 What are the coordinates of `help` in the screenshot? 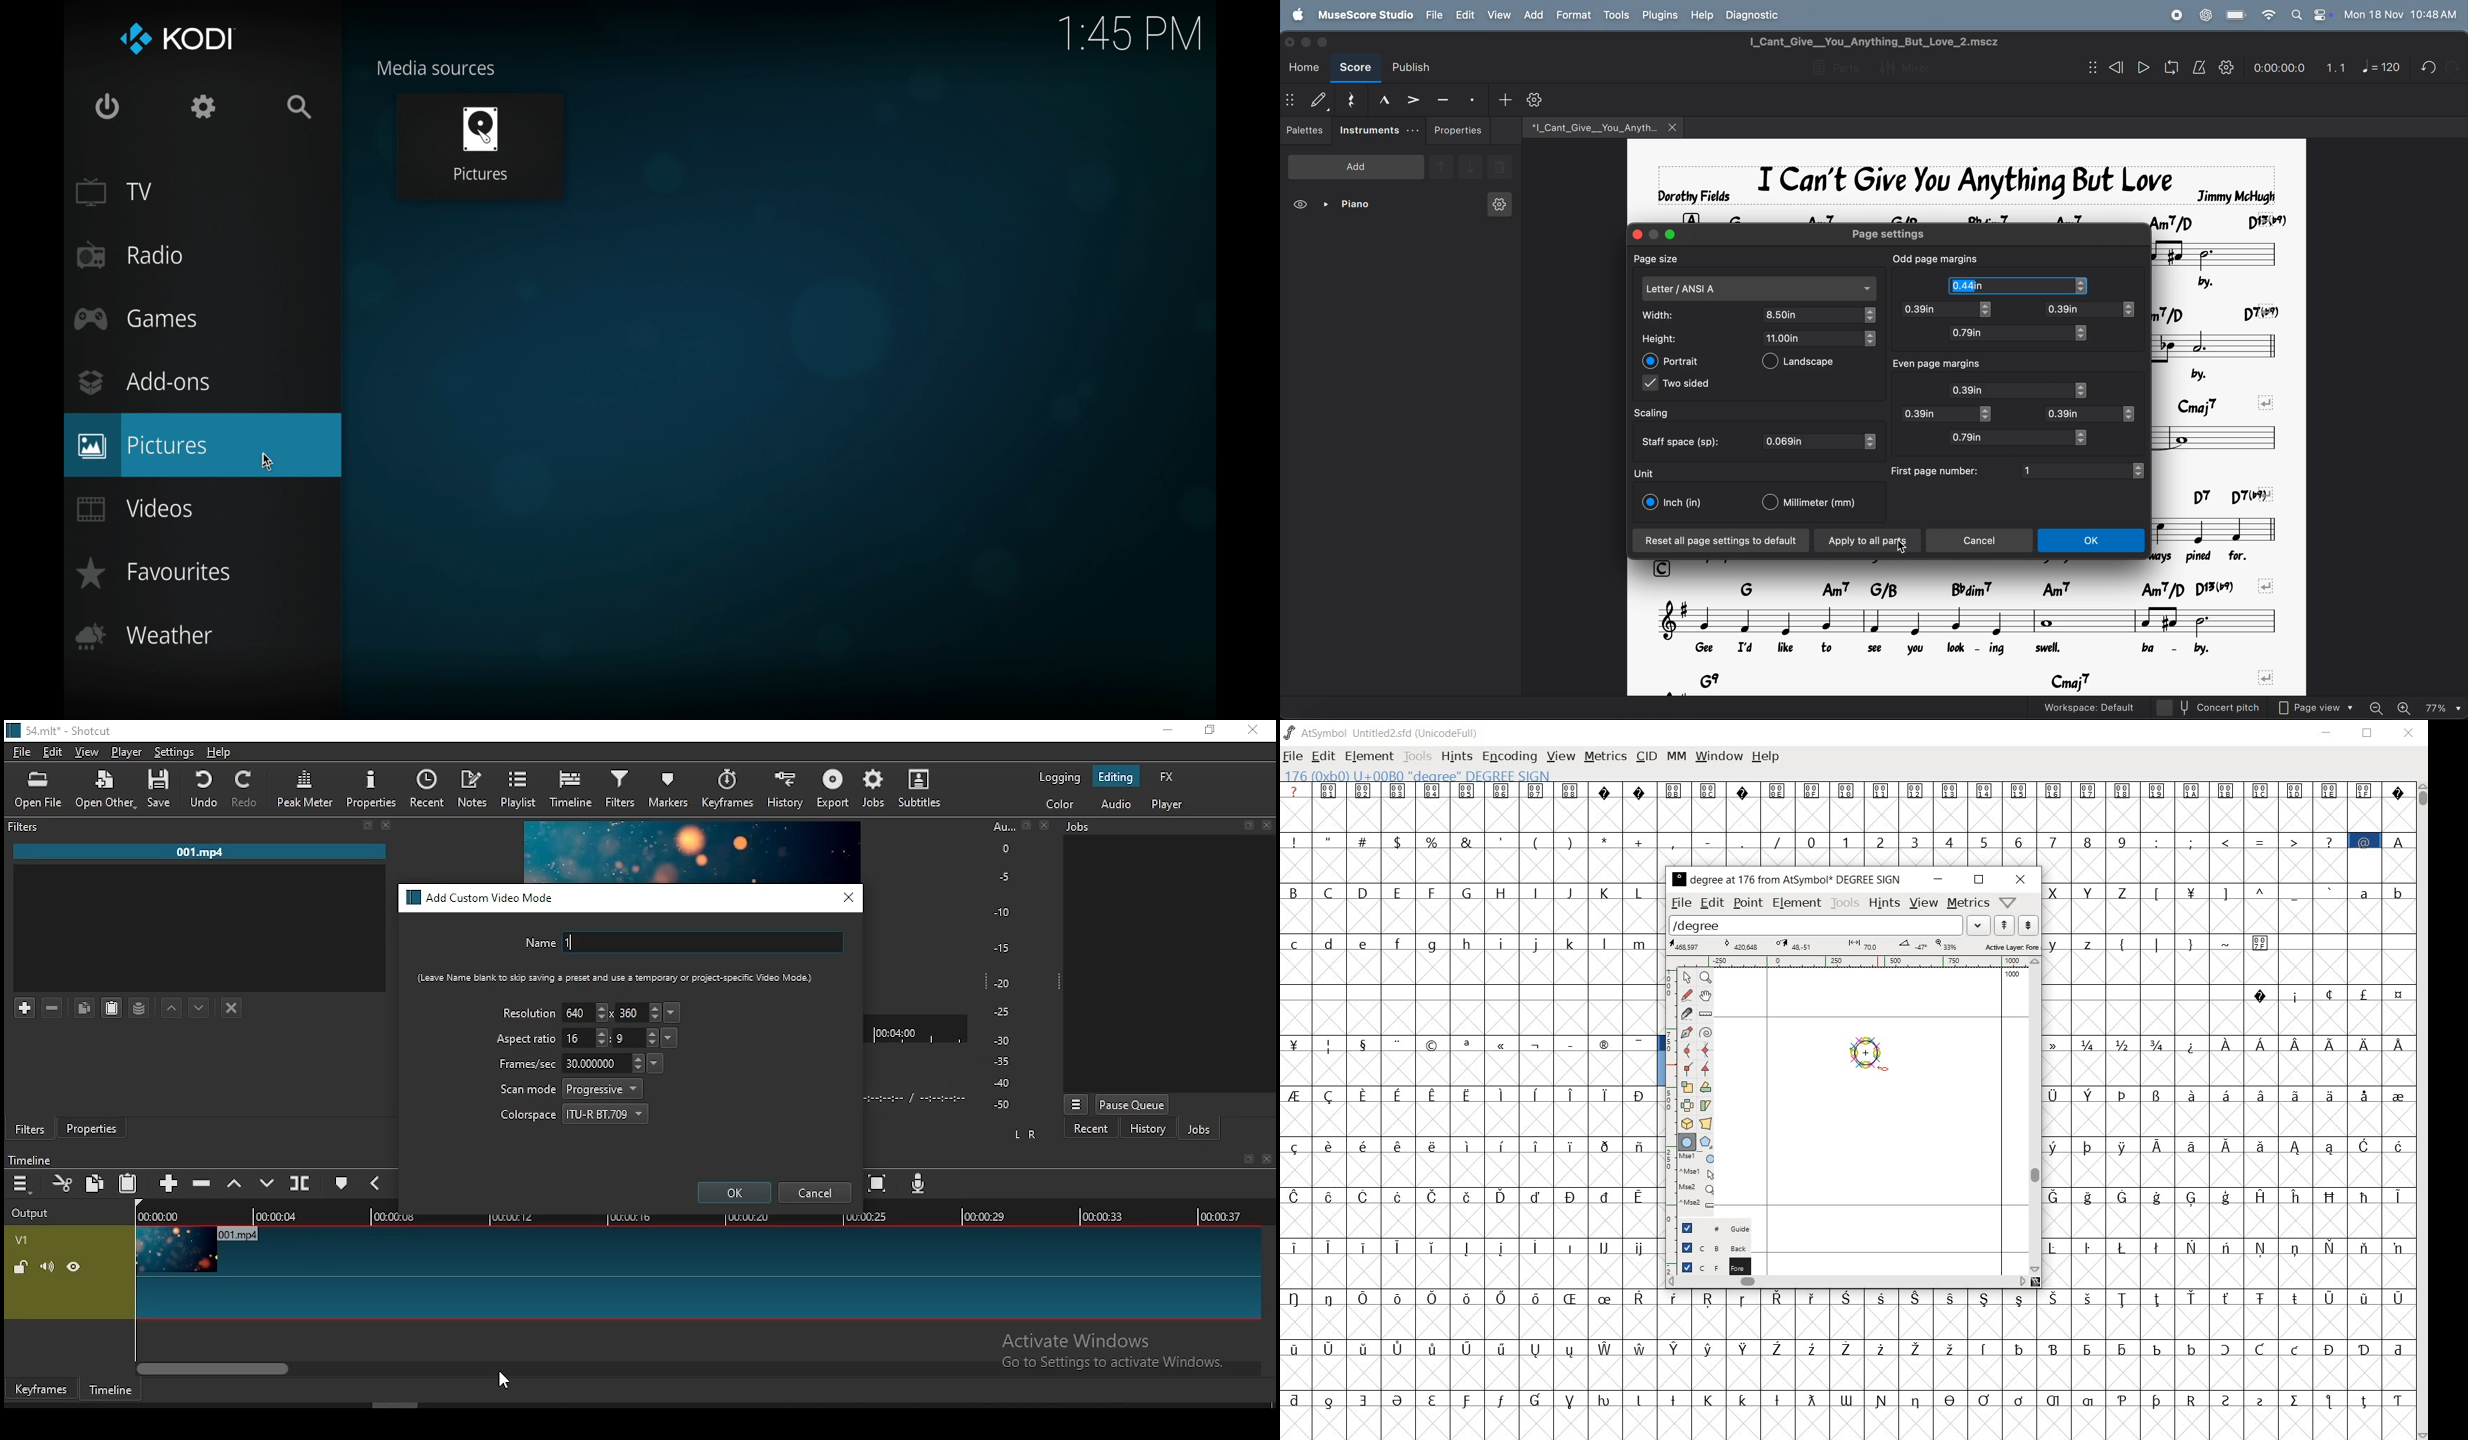 It's located at (219, 752).